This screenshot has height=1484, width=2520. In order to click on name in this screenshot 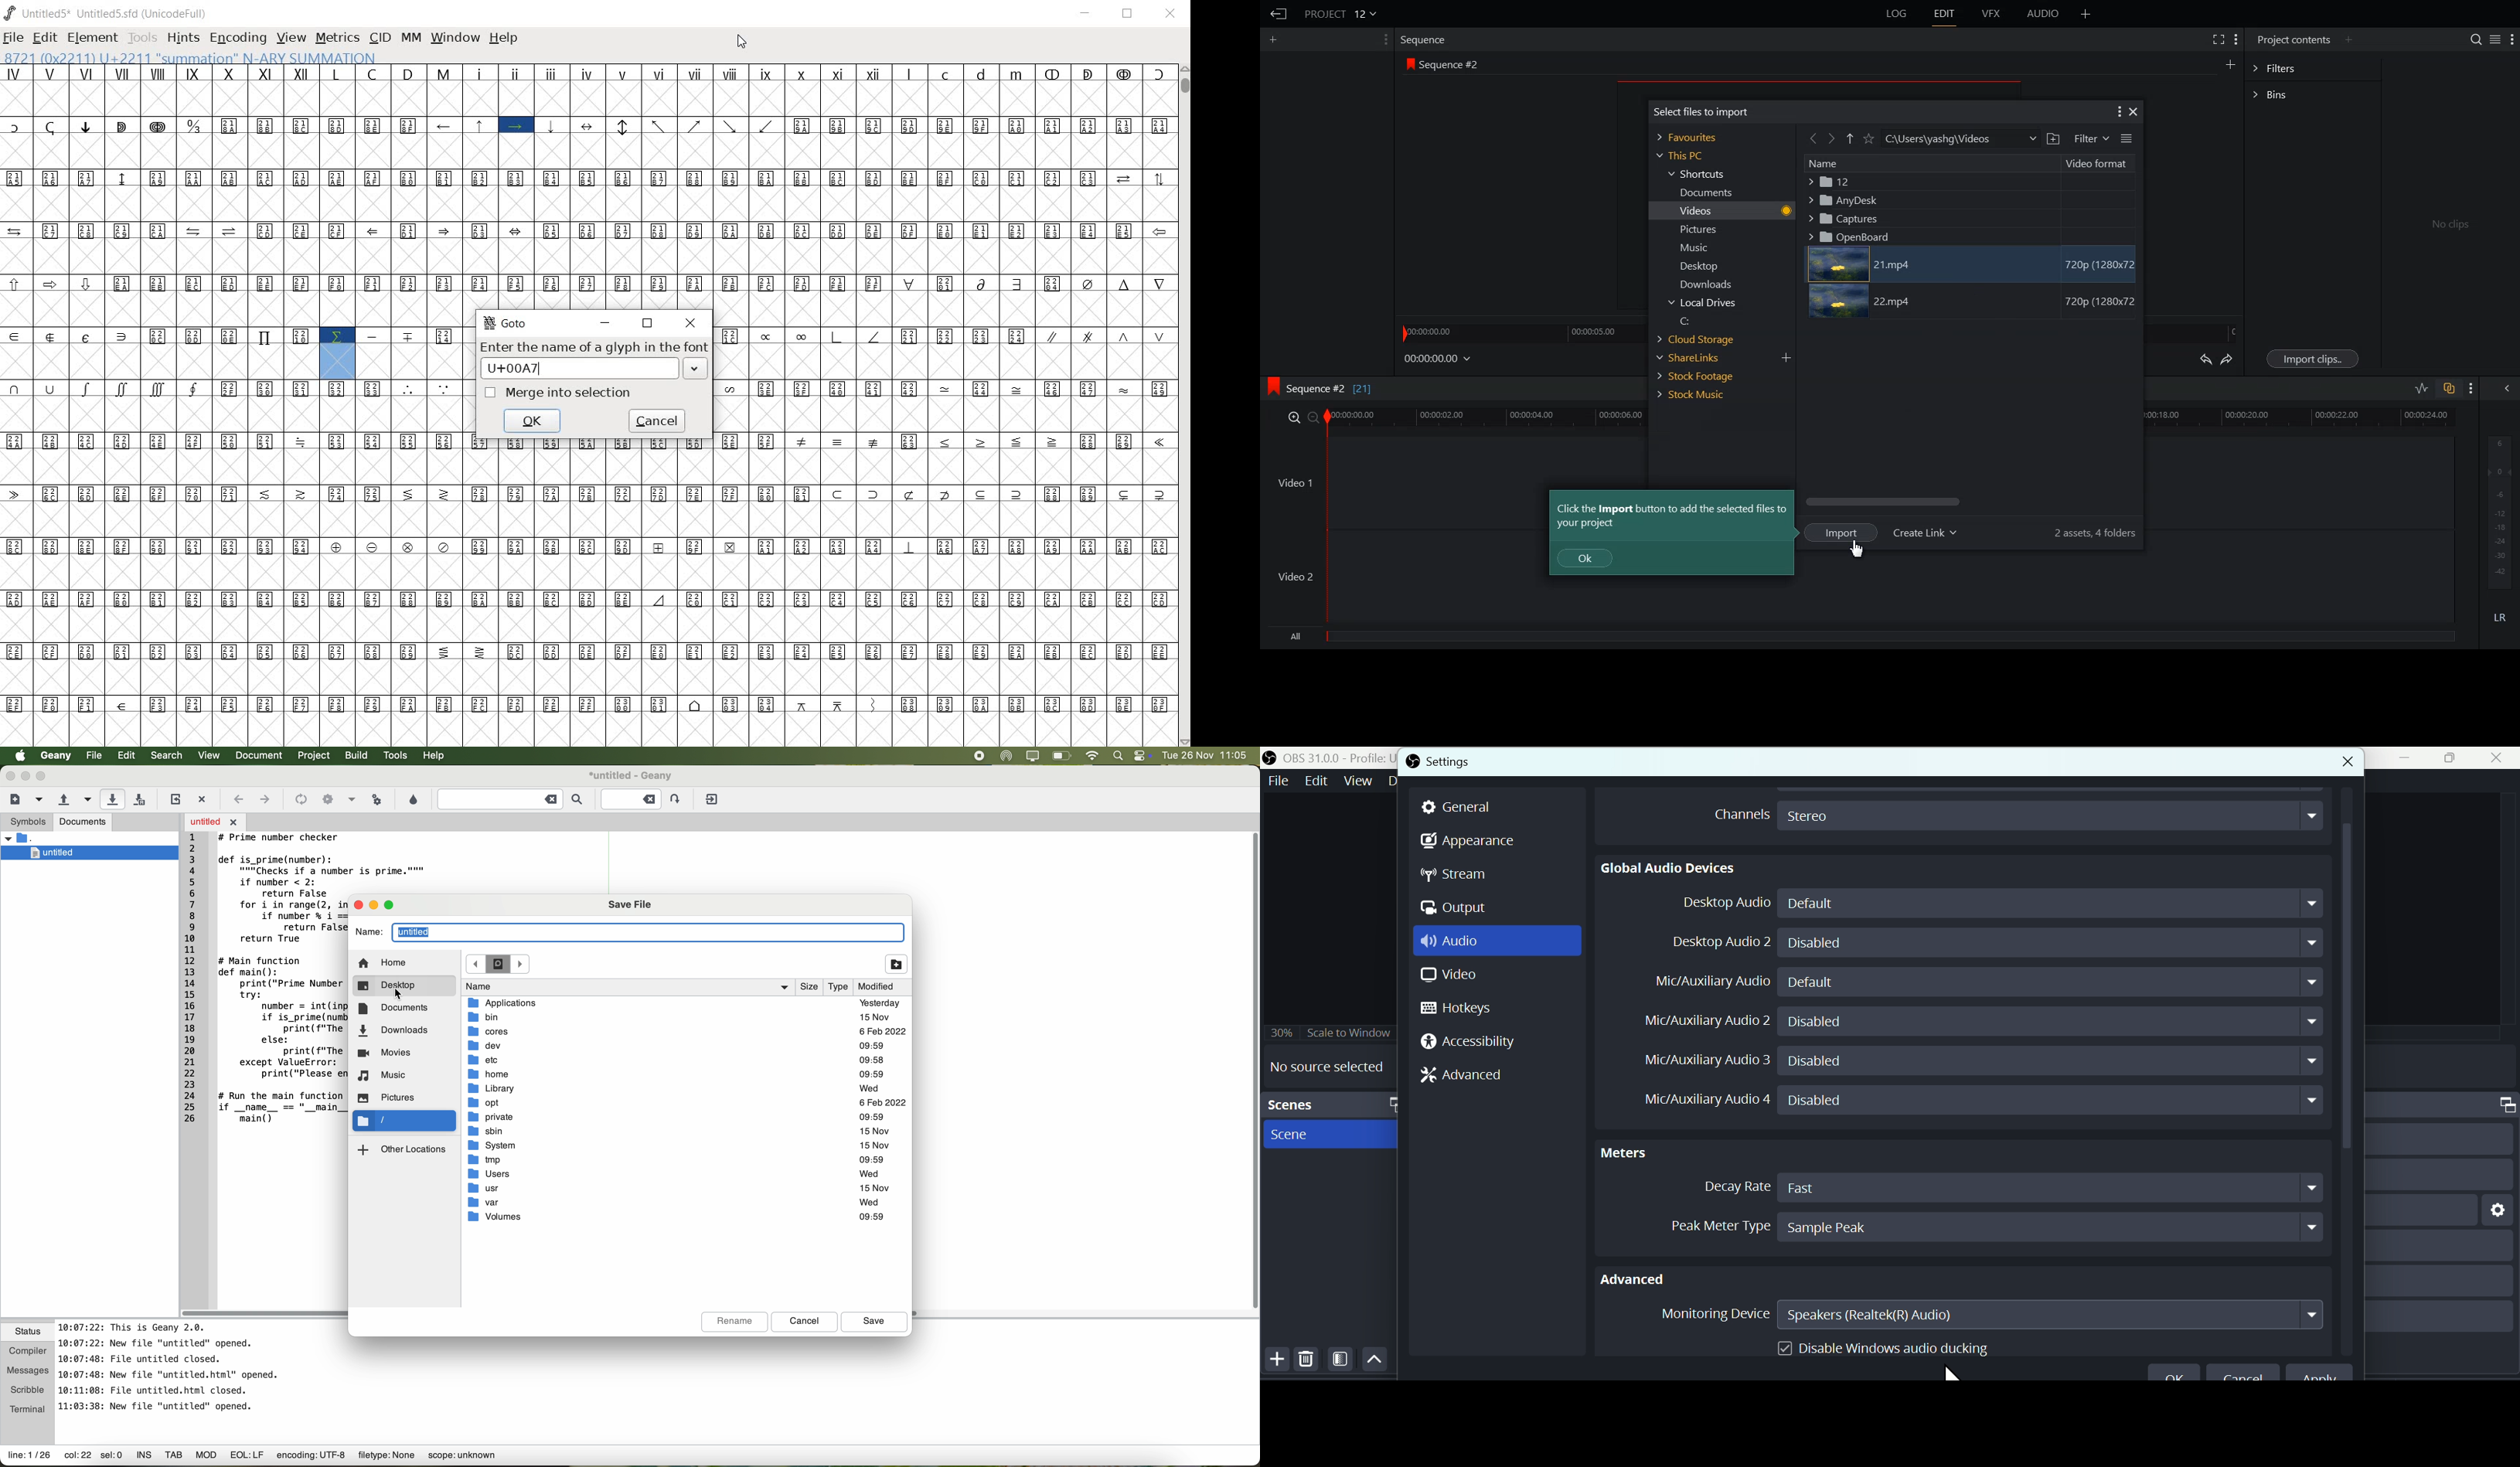, I will do `click(631, 934)`.